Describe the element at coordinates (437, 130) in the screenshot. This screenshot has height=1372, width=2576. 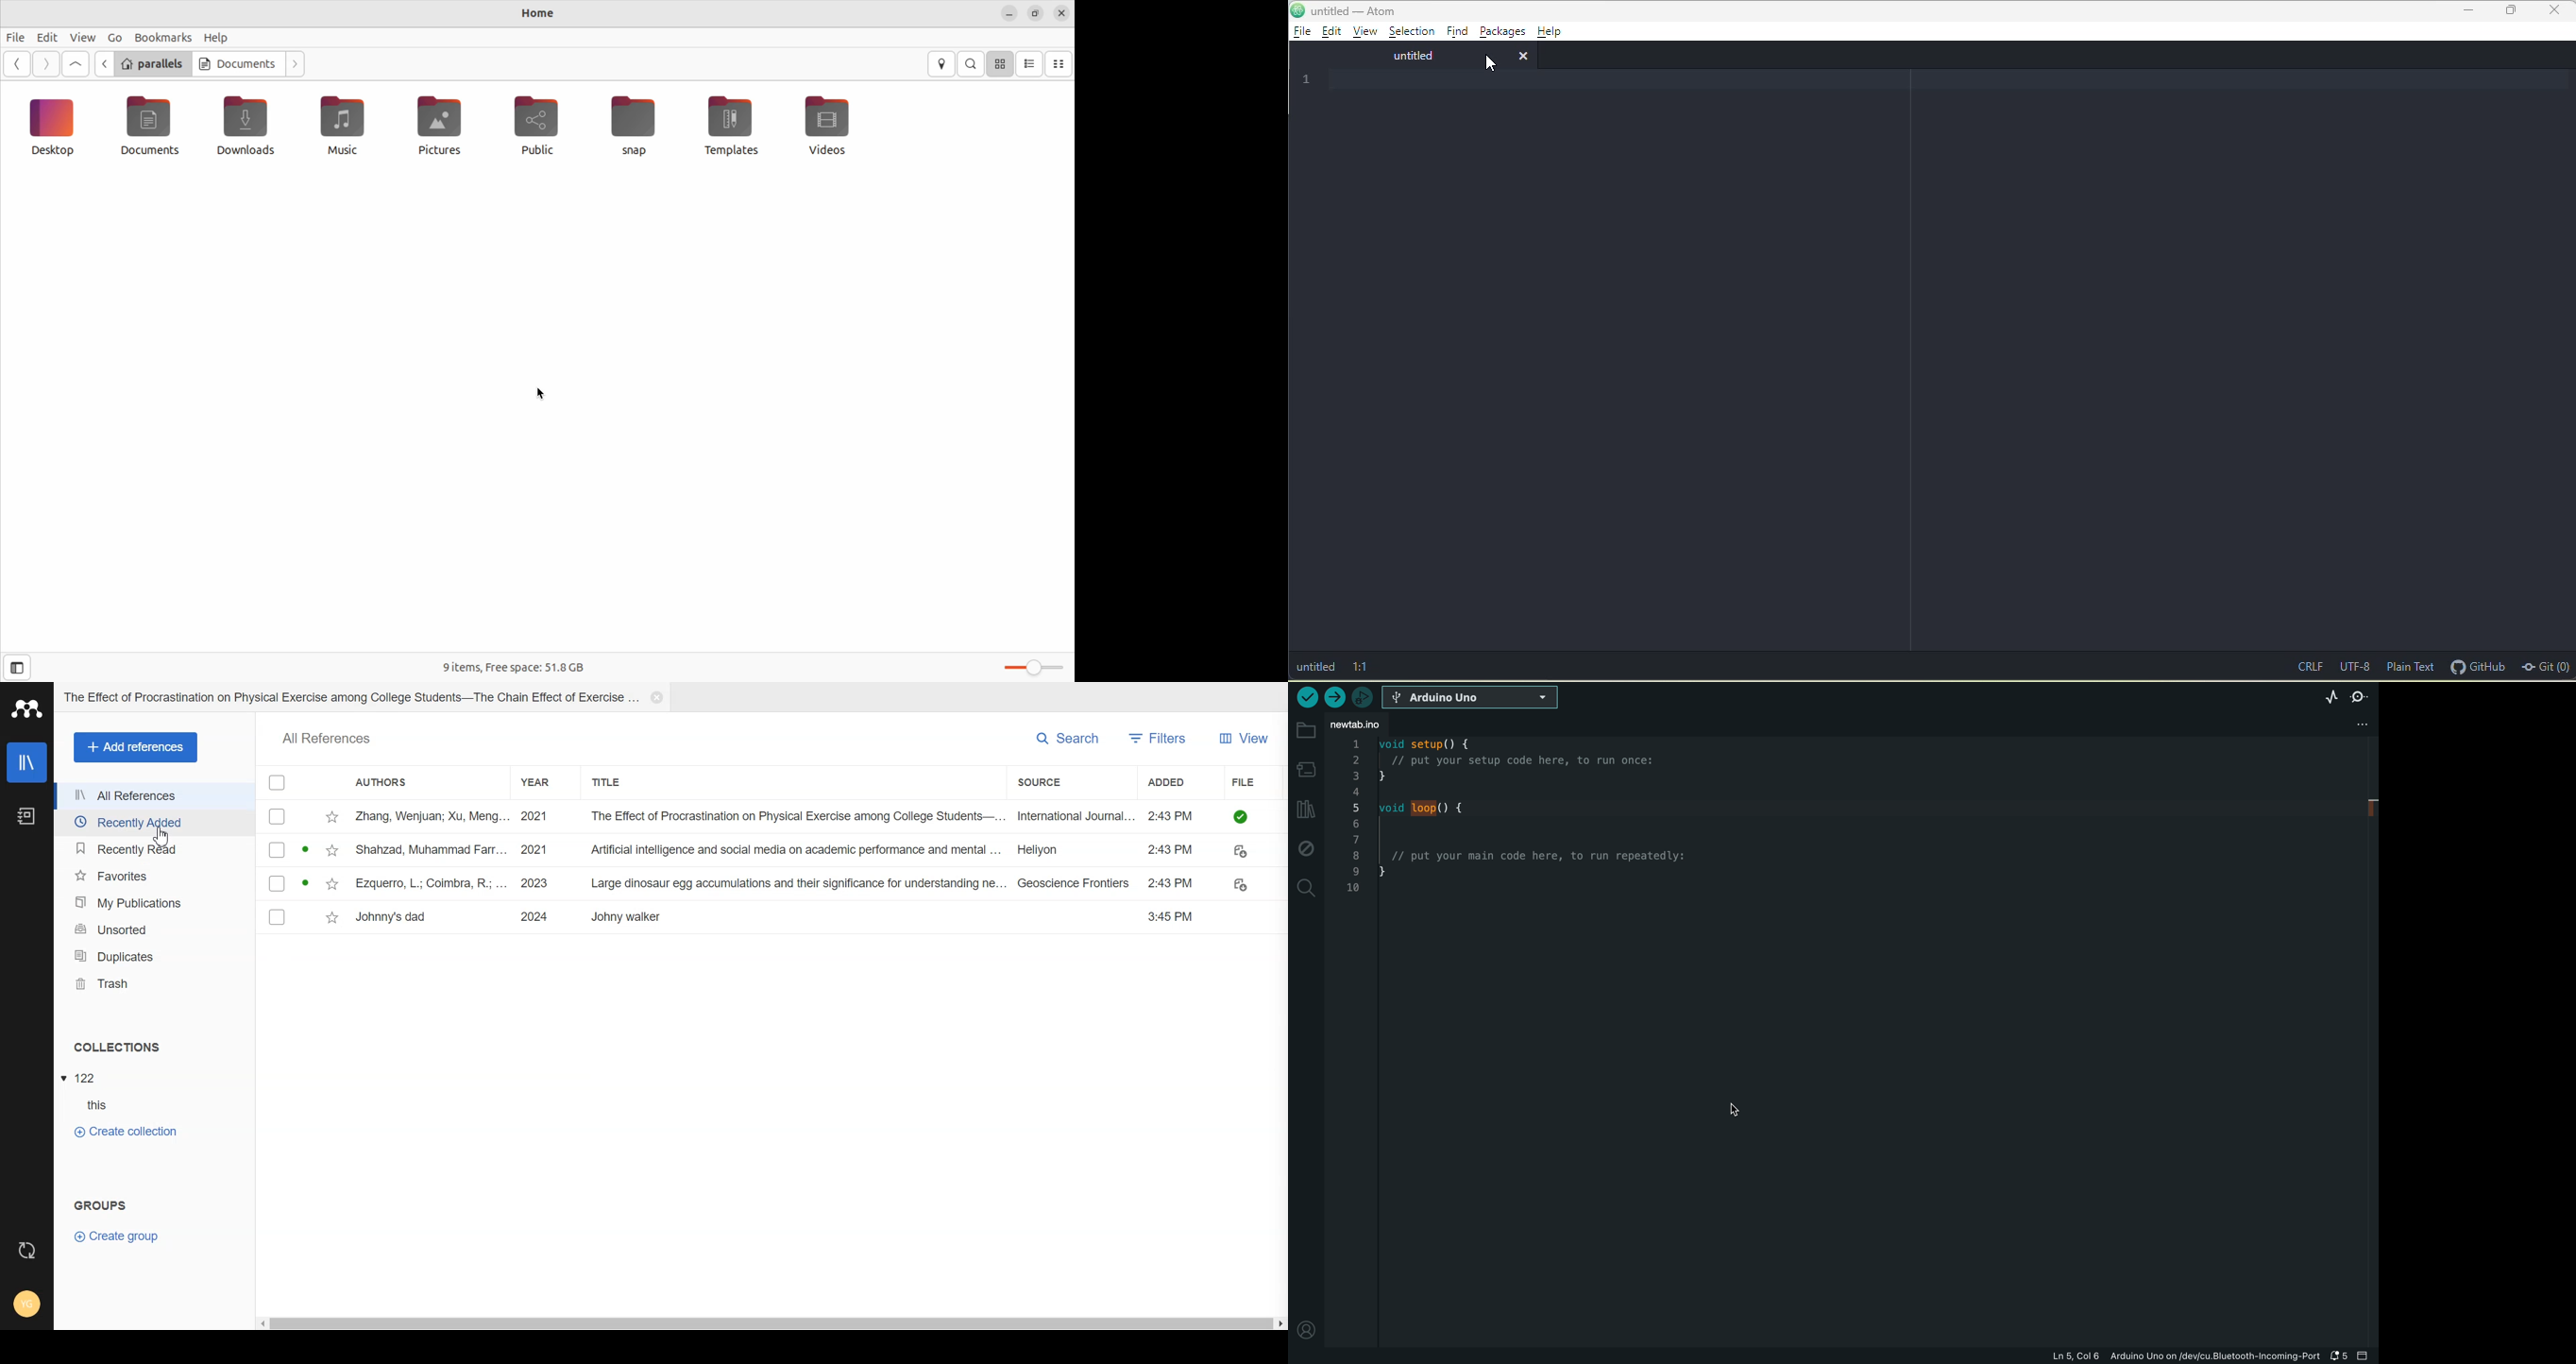
I see `pictures` at that location.